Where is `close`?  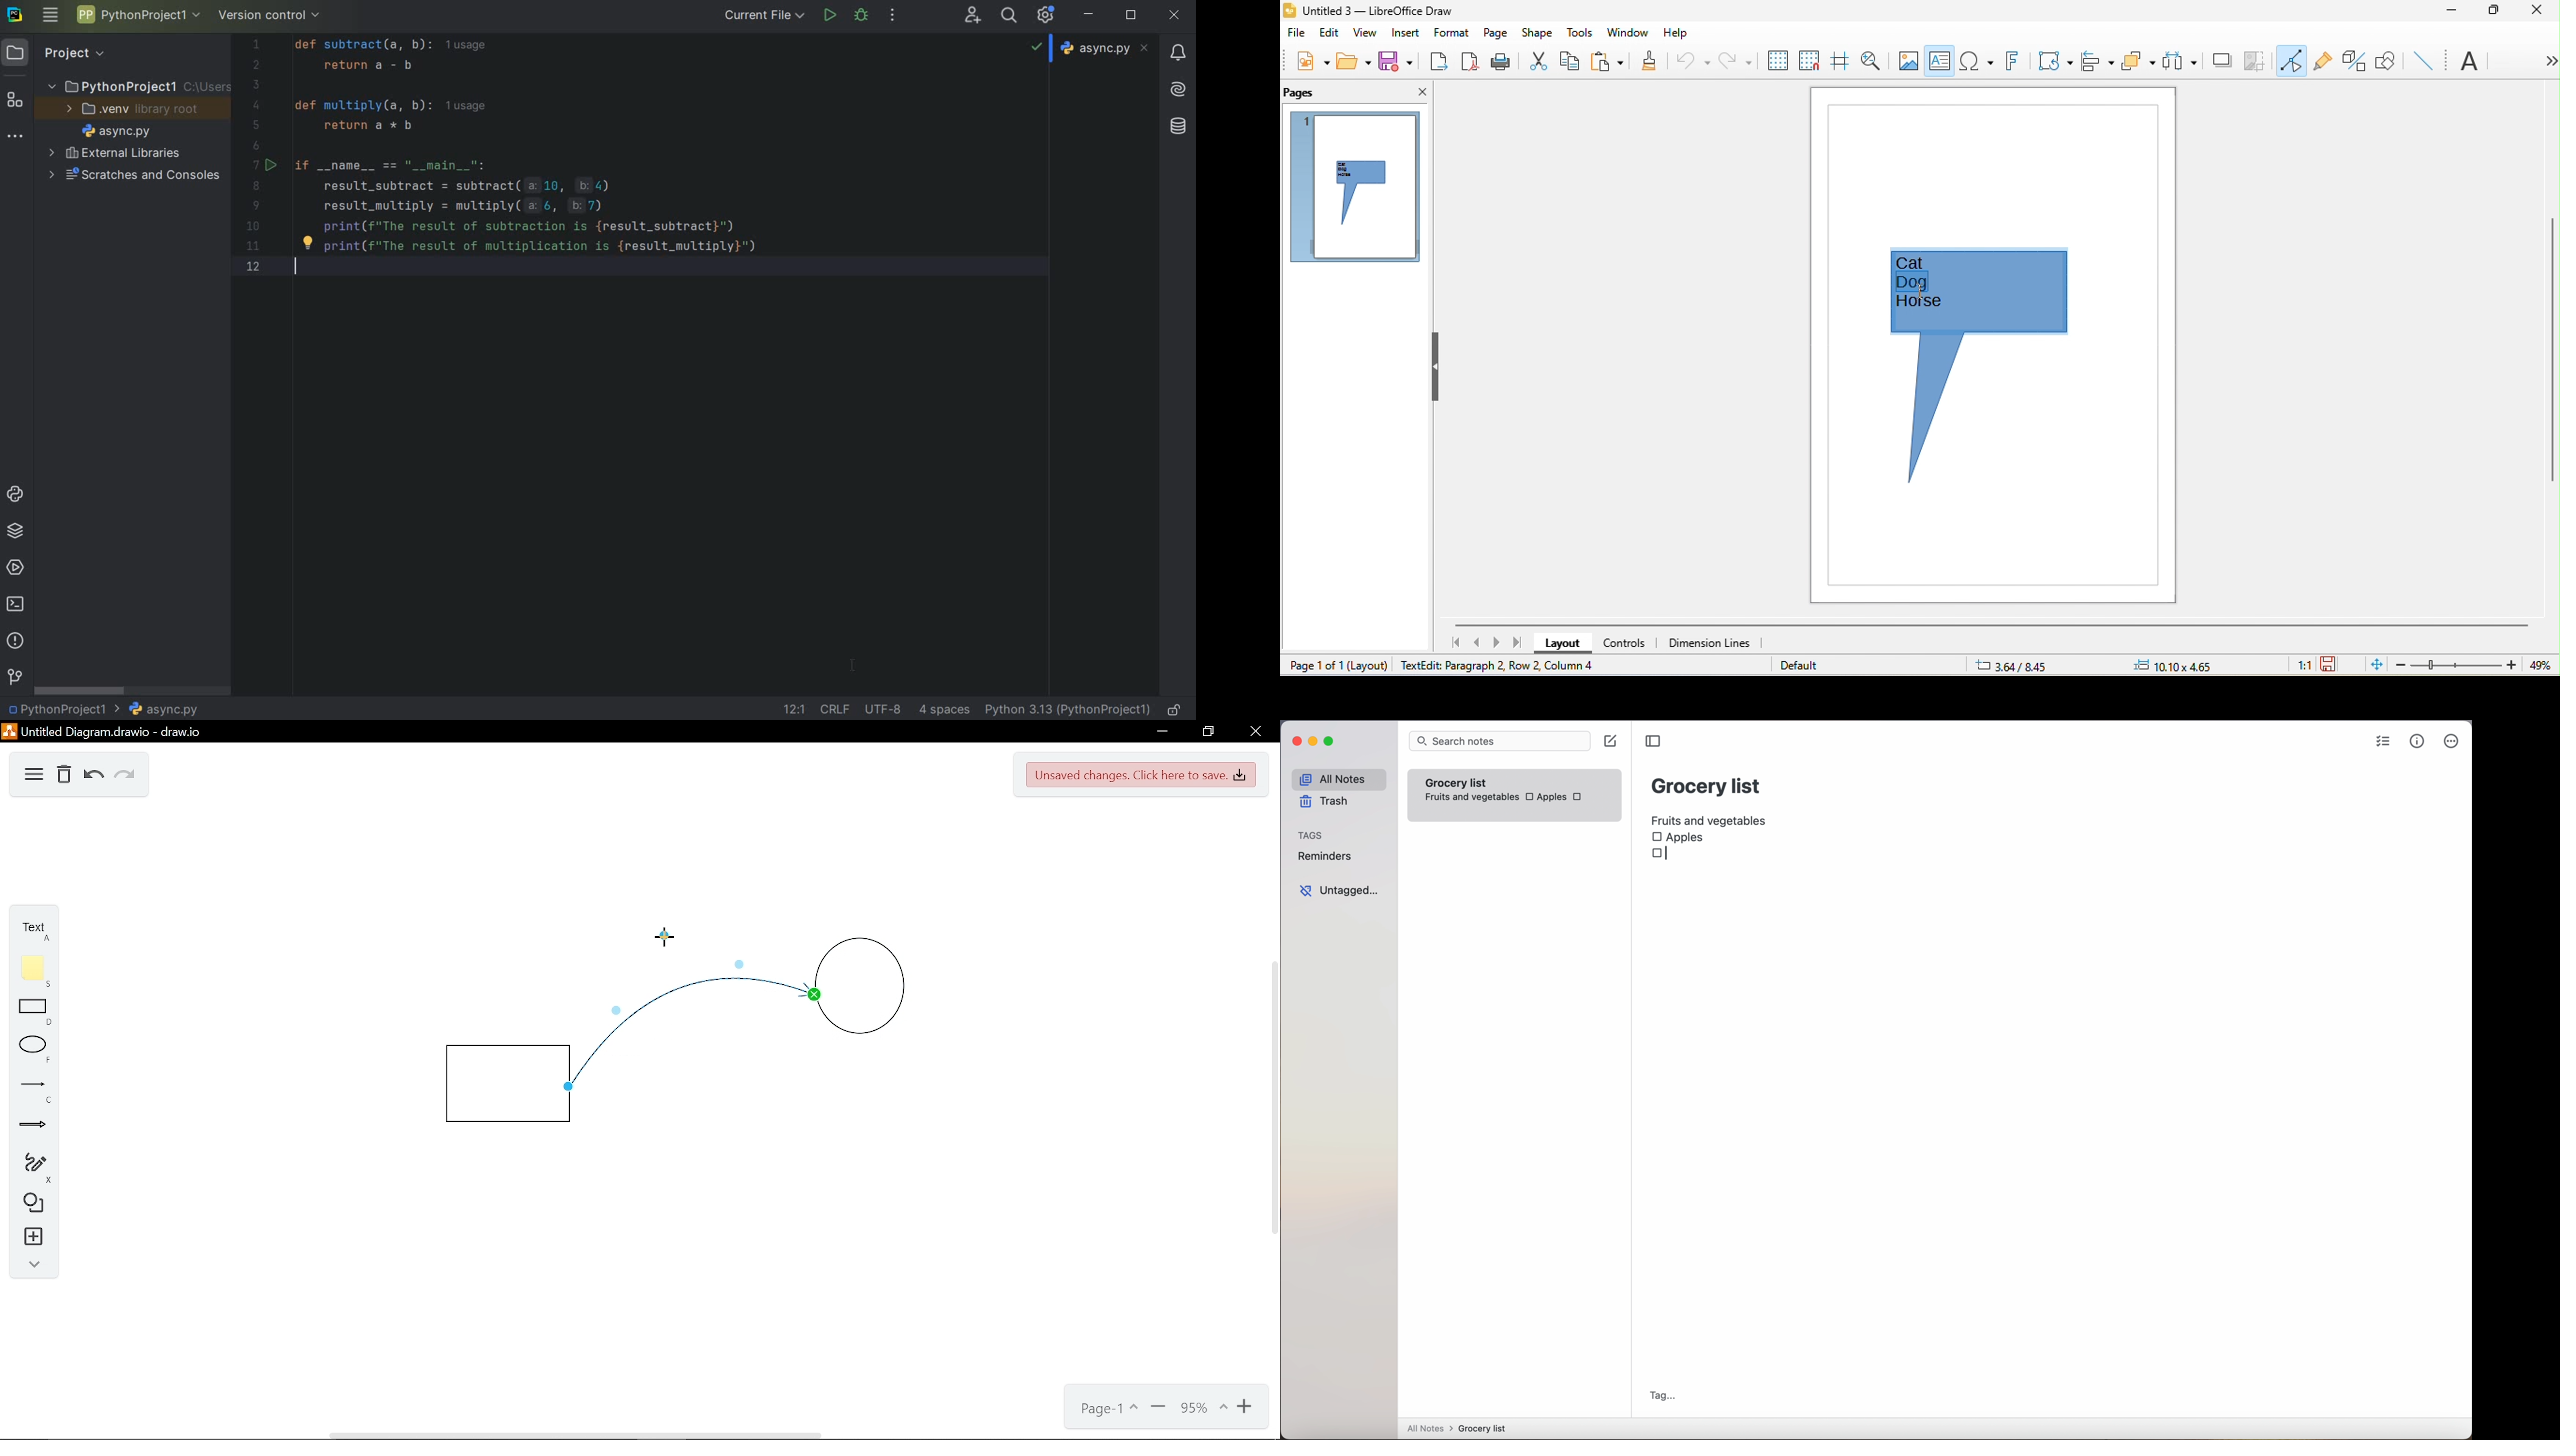
close is located at coordinates (1417, 90).